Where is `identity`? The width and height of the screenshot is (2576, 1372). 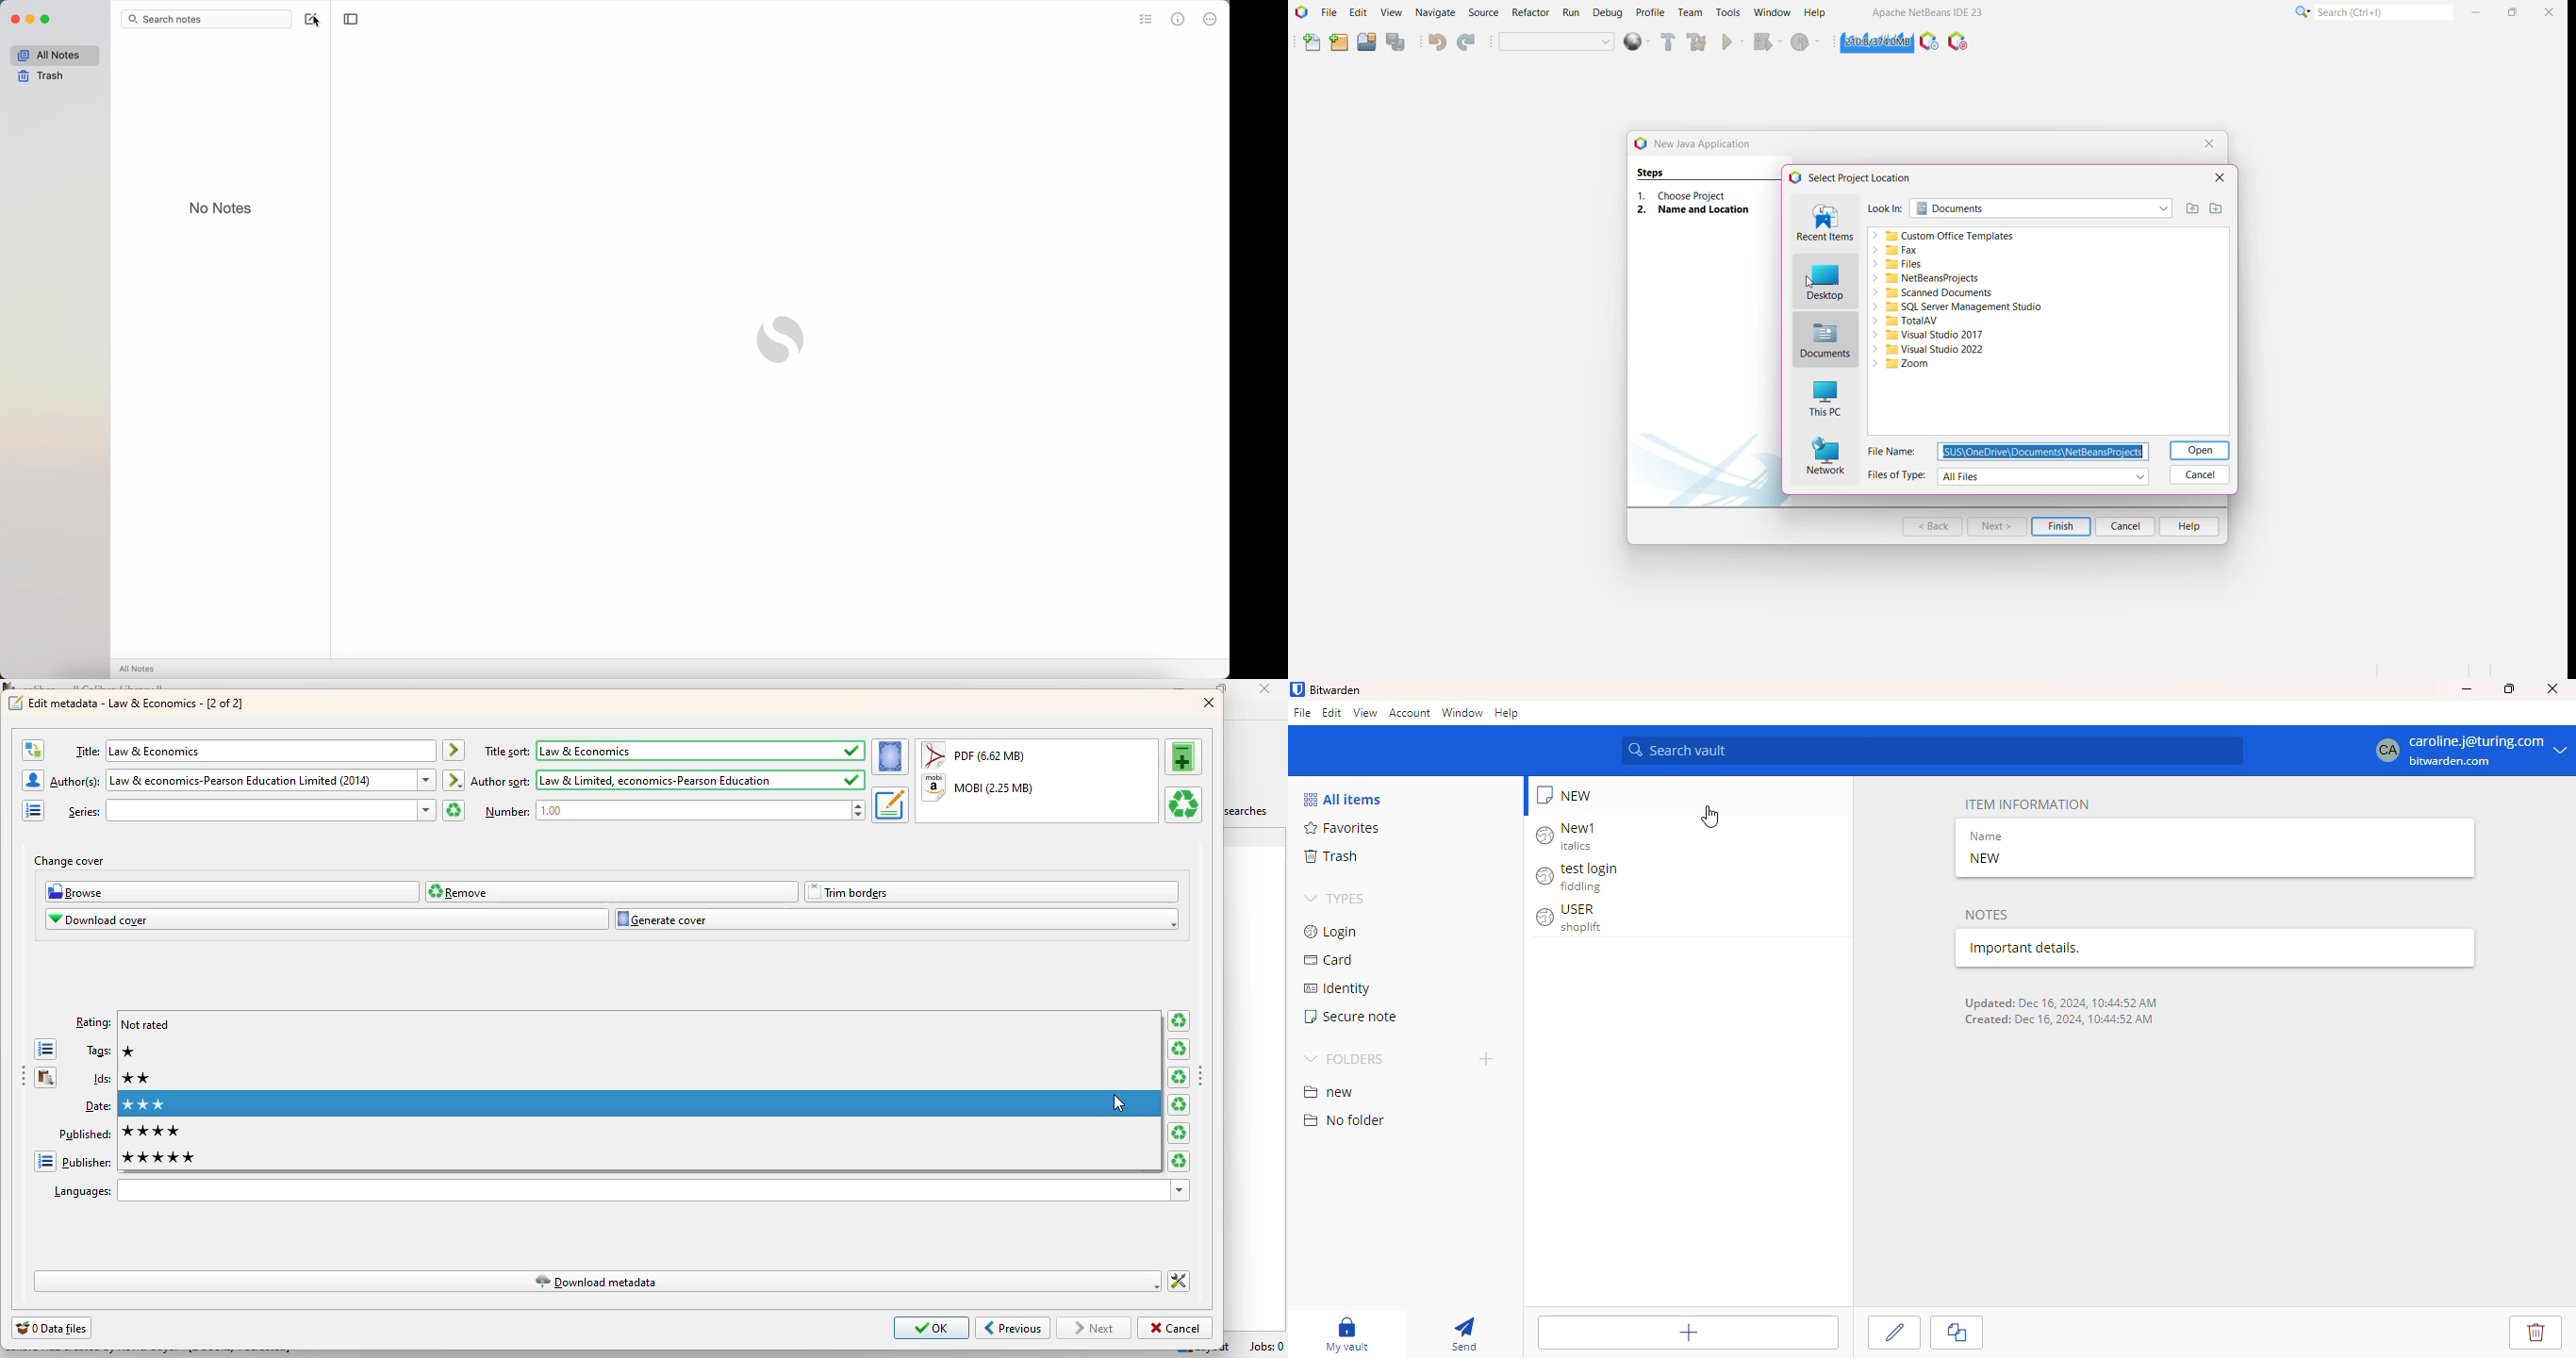 identity is located at coordinates (1336, 989).